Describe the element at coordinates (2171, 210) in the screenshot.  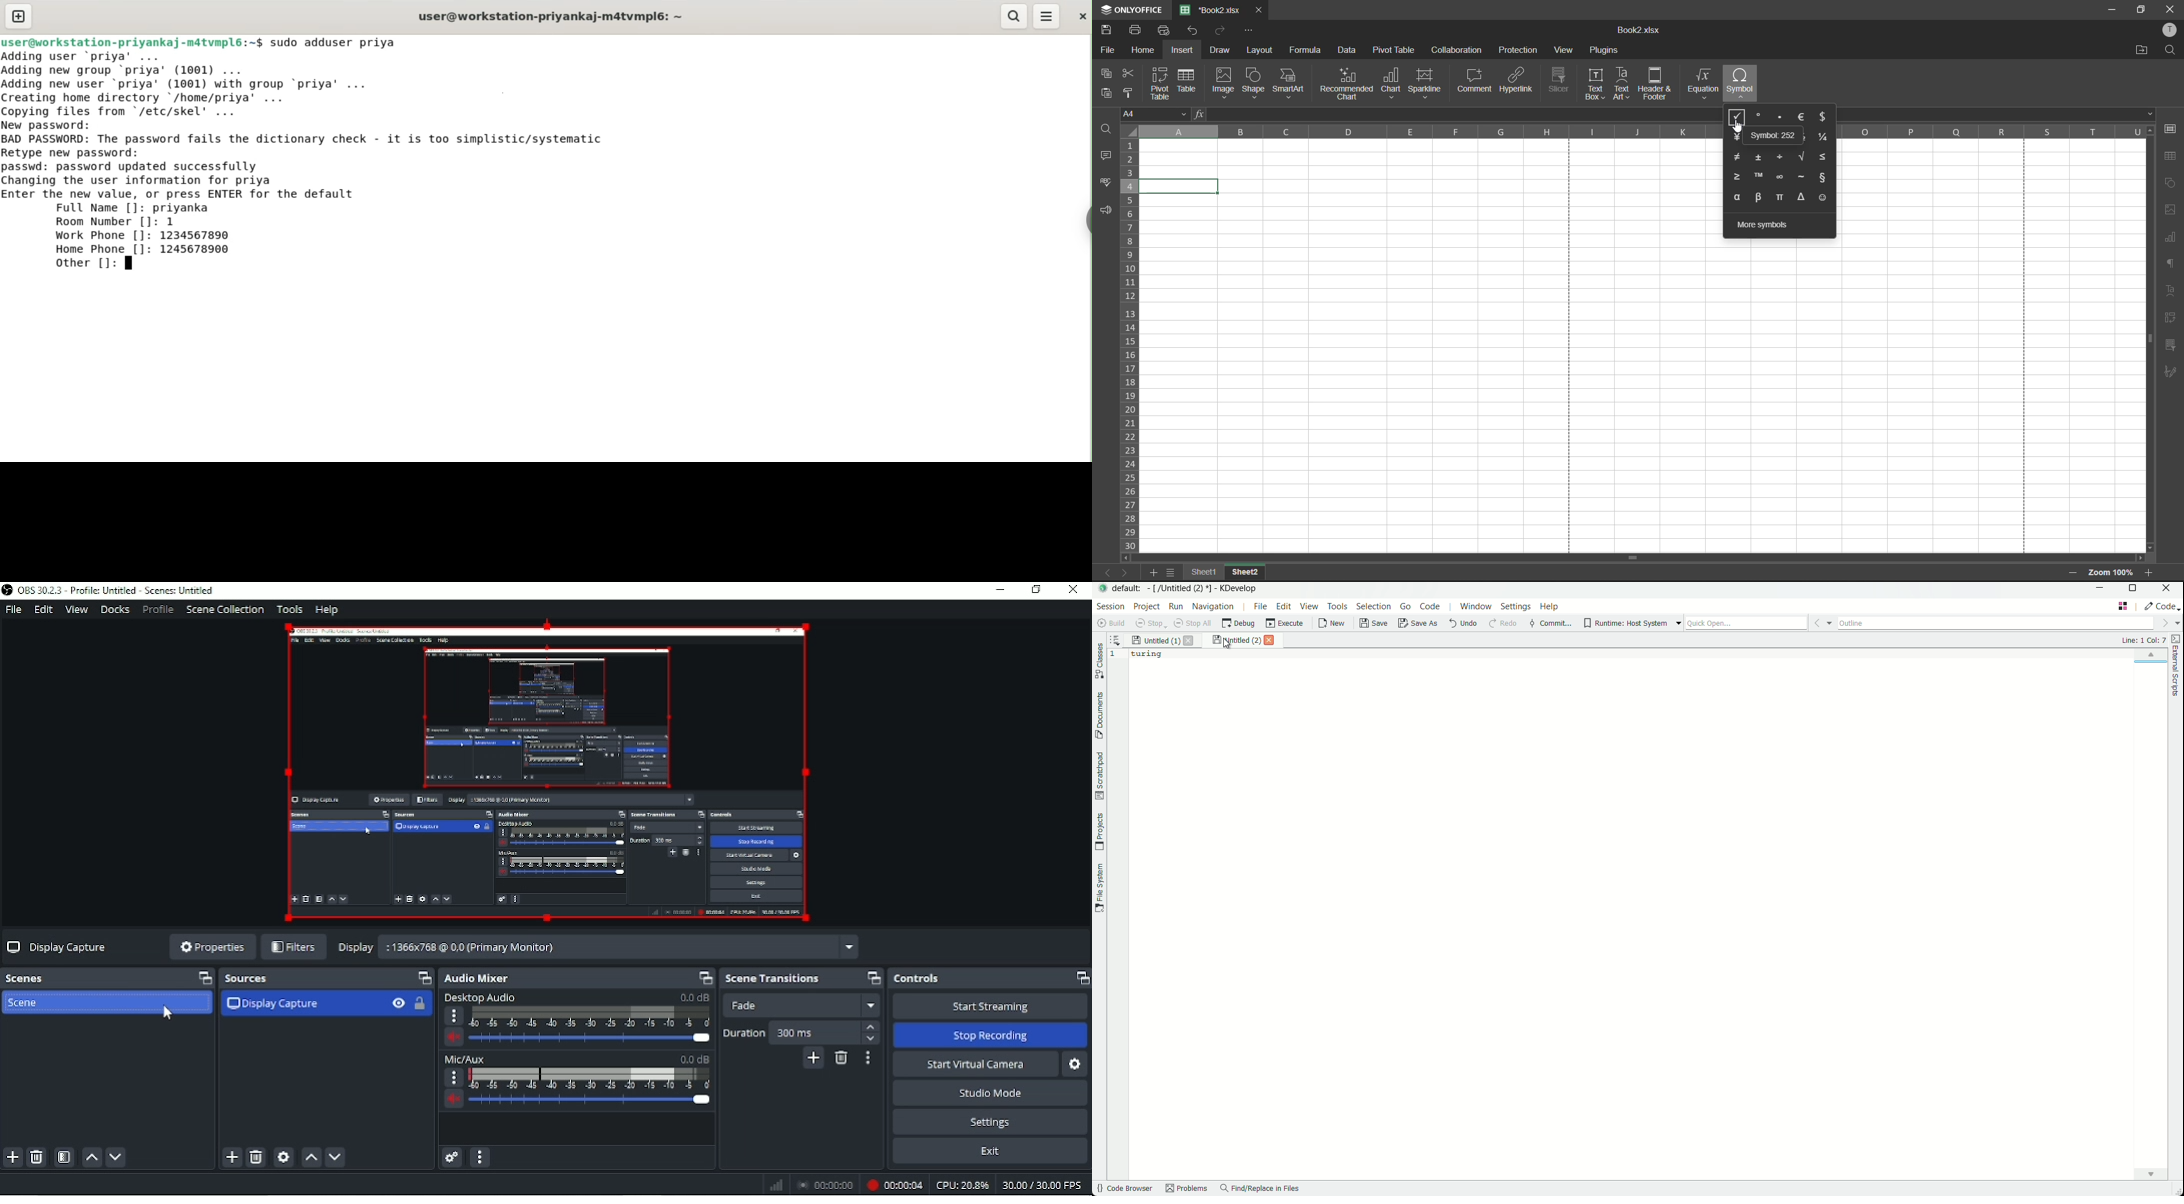
I see `images` at that location.